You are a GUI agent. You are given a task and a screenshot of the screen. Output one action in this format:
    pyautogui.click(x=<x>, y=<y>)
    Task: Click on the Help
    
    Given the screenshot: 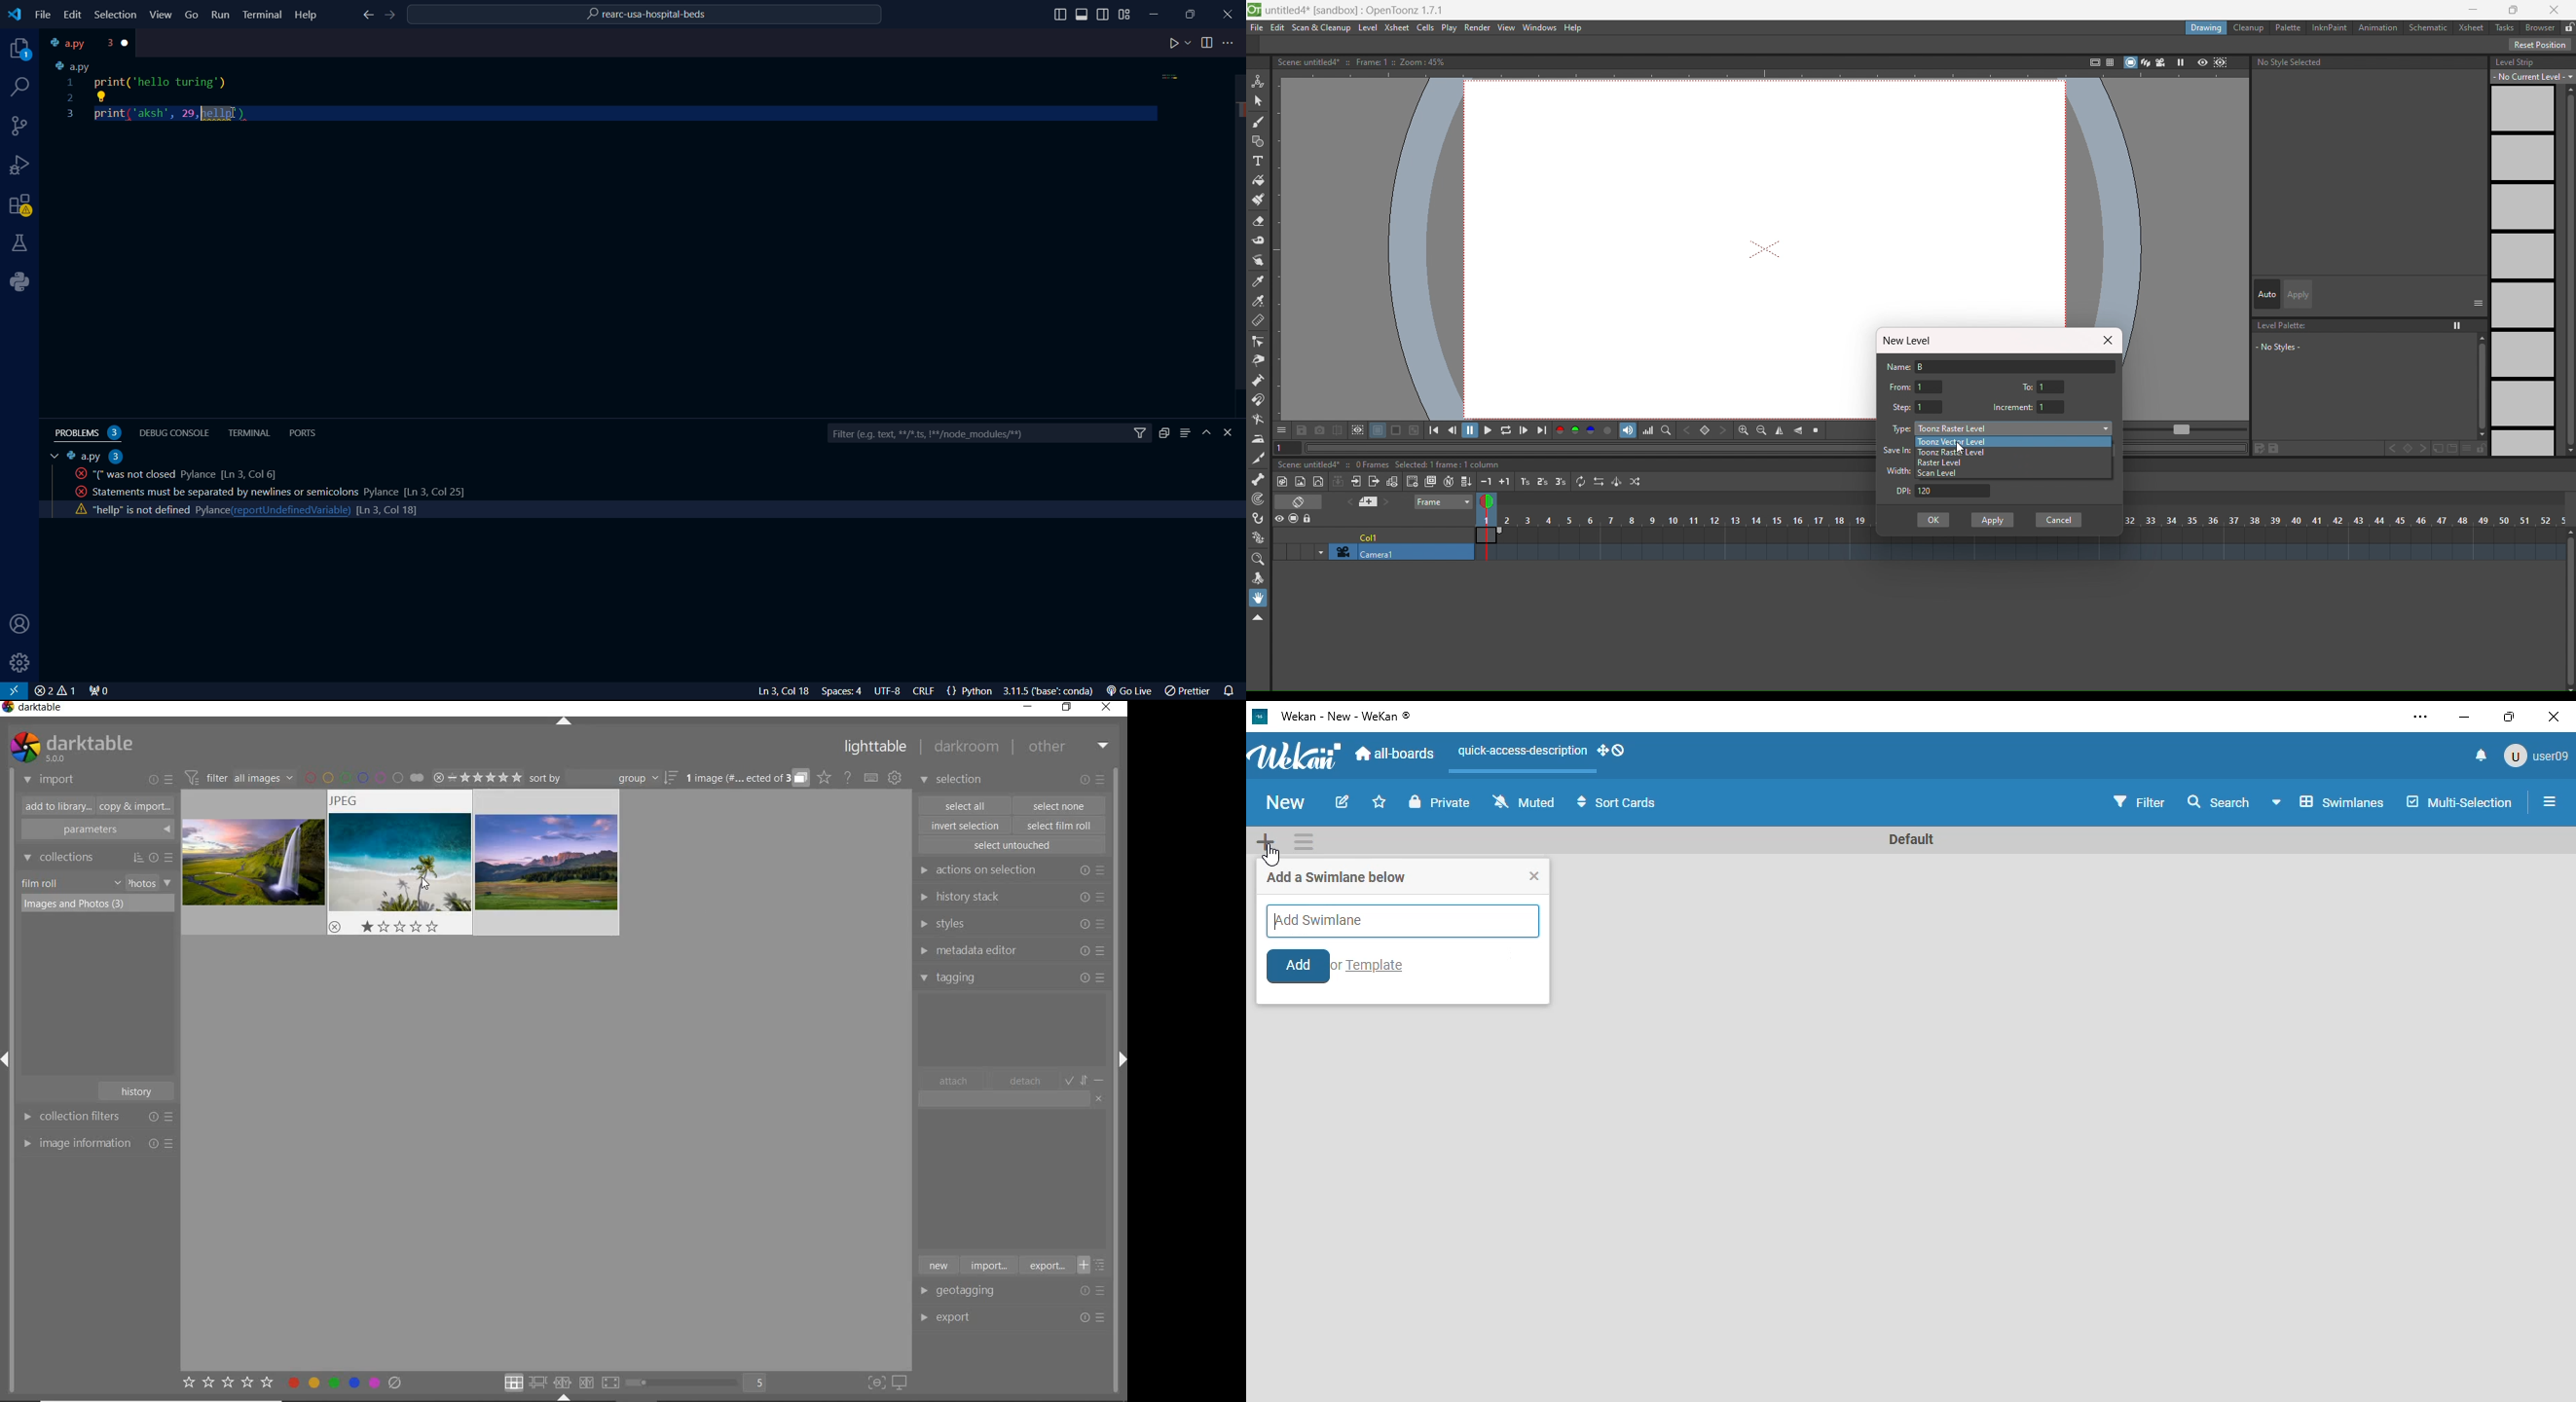 What is the action you would take?
    pyautogui.click(x=309, y=14)
    